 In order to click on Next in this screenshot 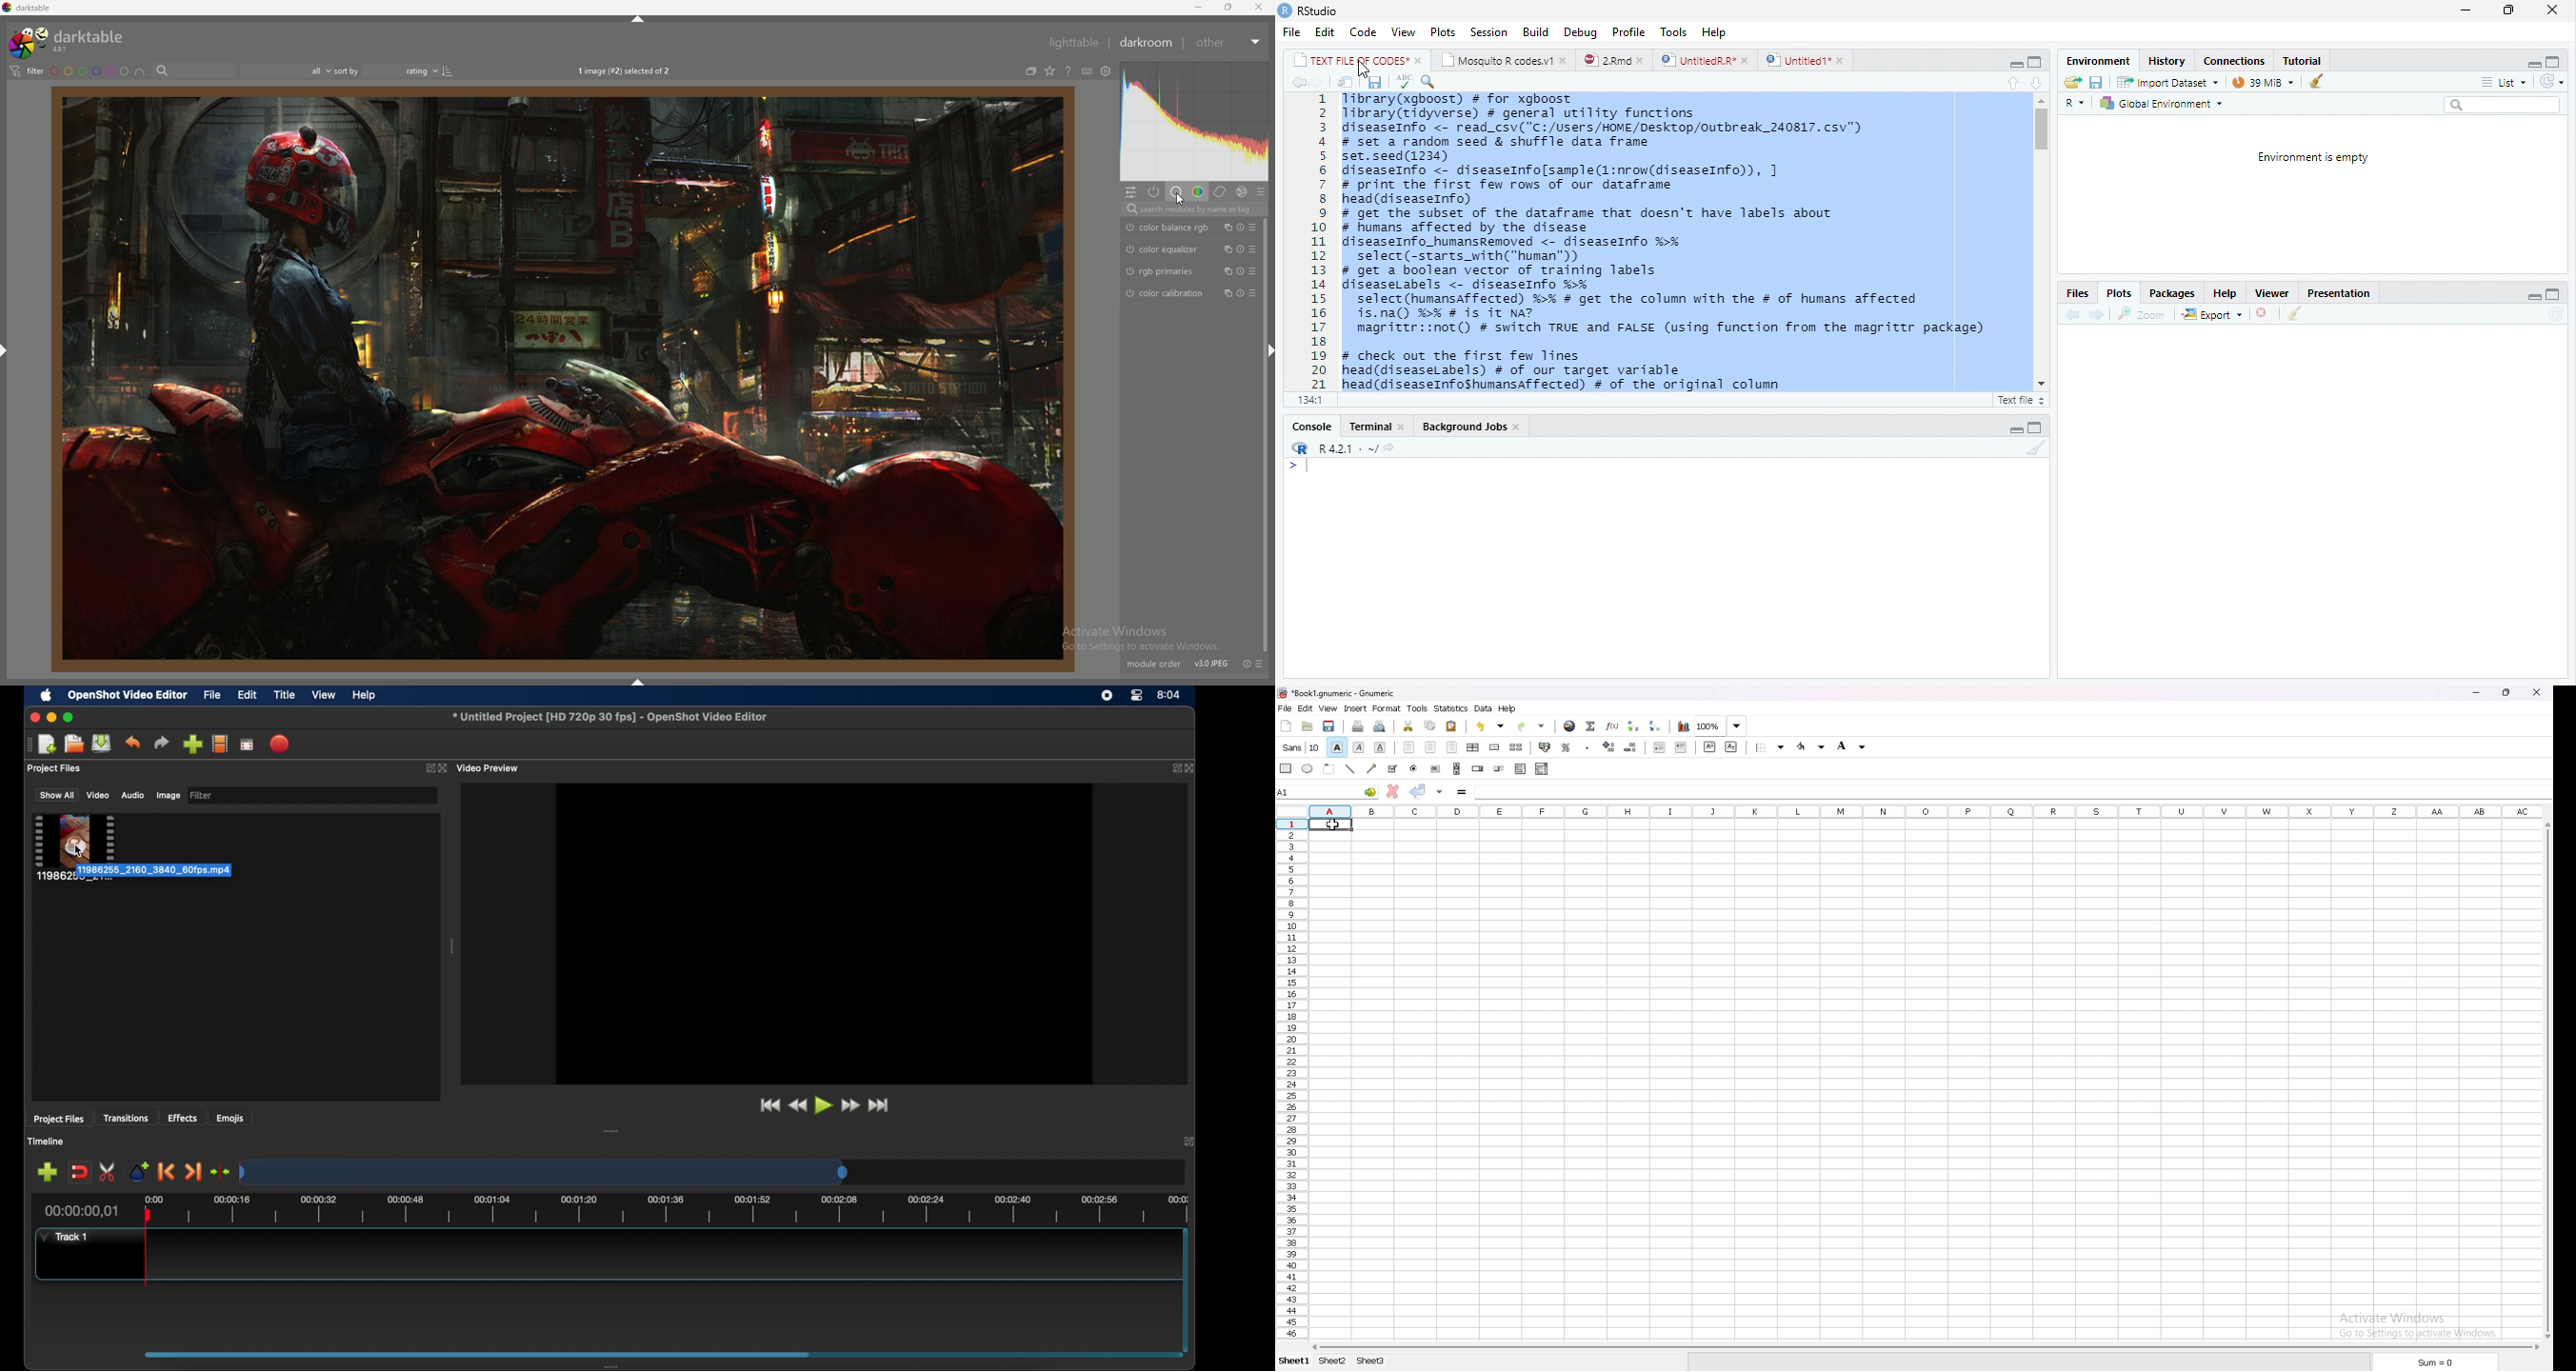, I will do `click(1322, 82)`.